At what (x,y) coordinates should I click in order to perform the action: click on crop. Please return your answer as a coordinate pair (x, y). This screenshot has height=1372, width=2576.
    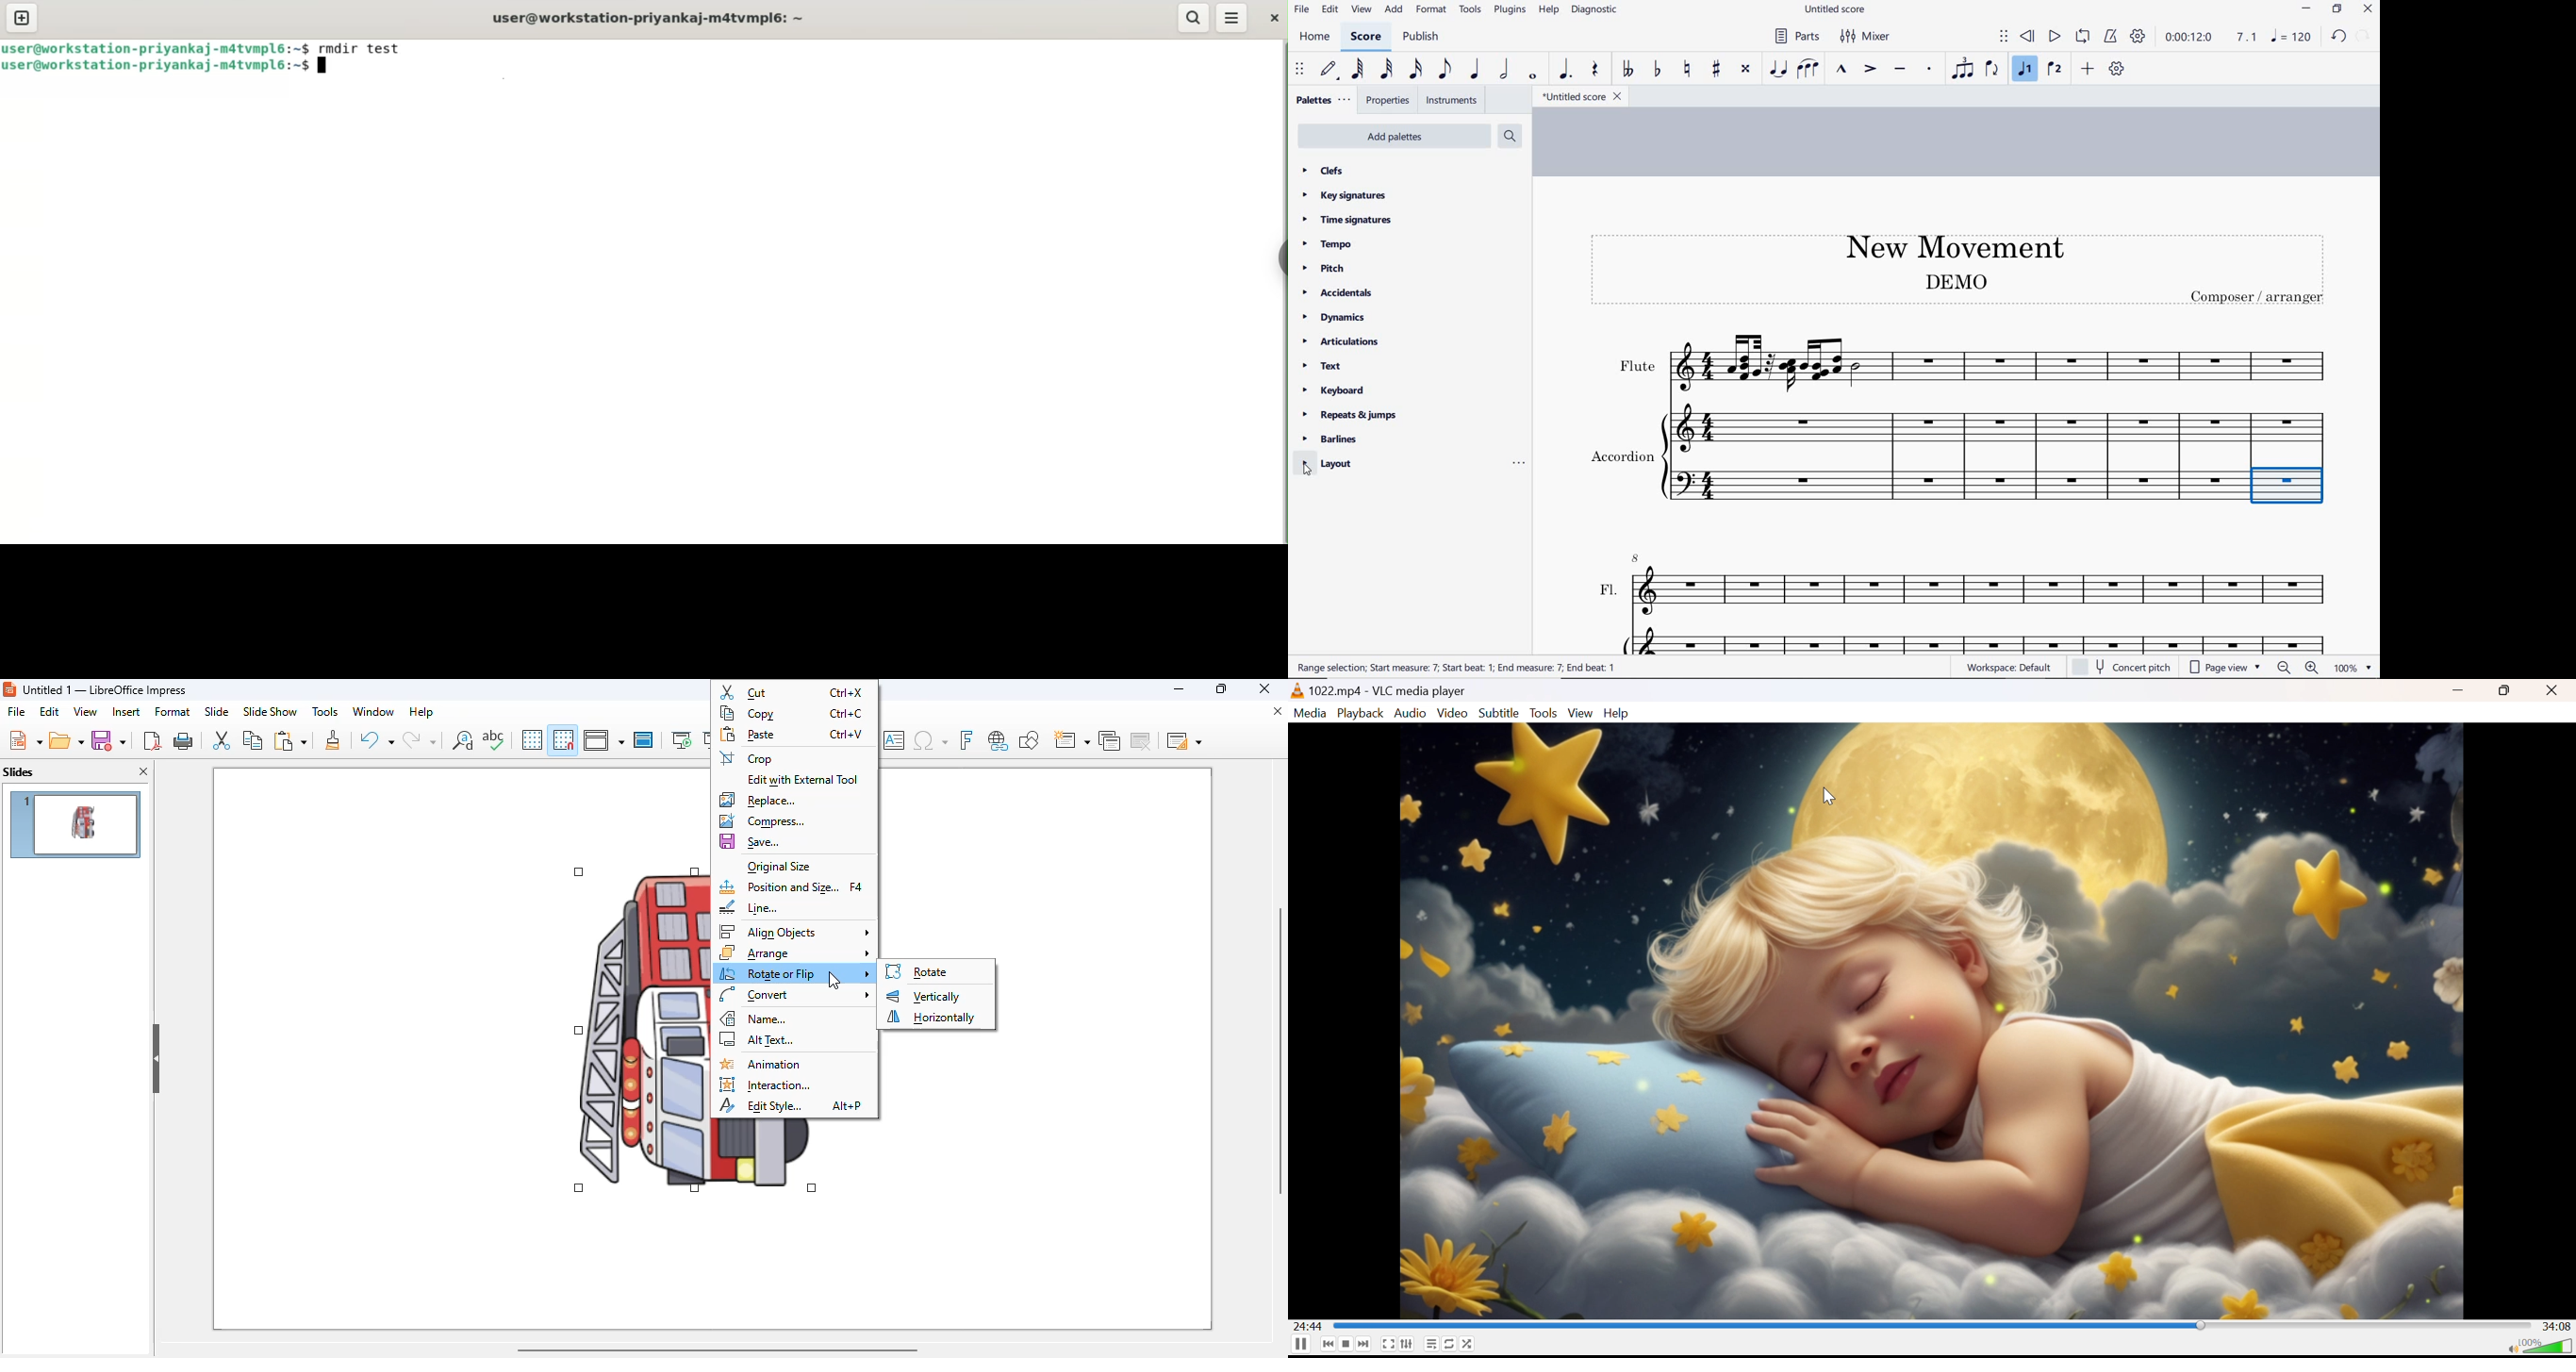
    Looking at the image, I should click on (747, 758).